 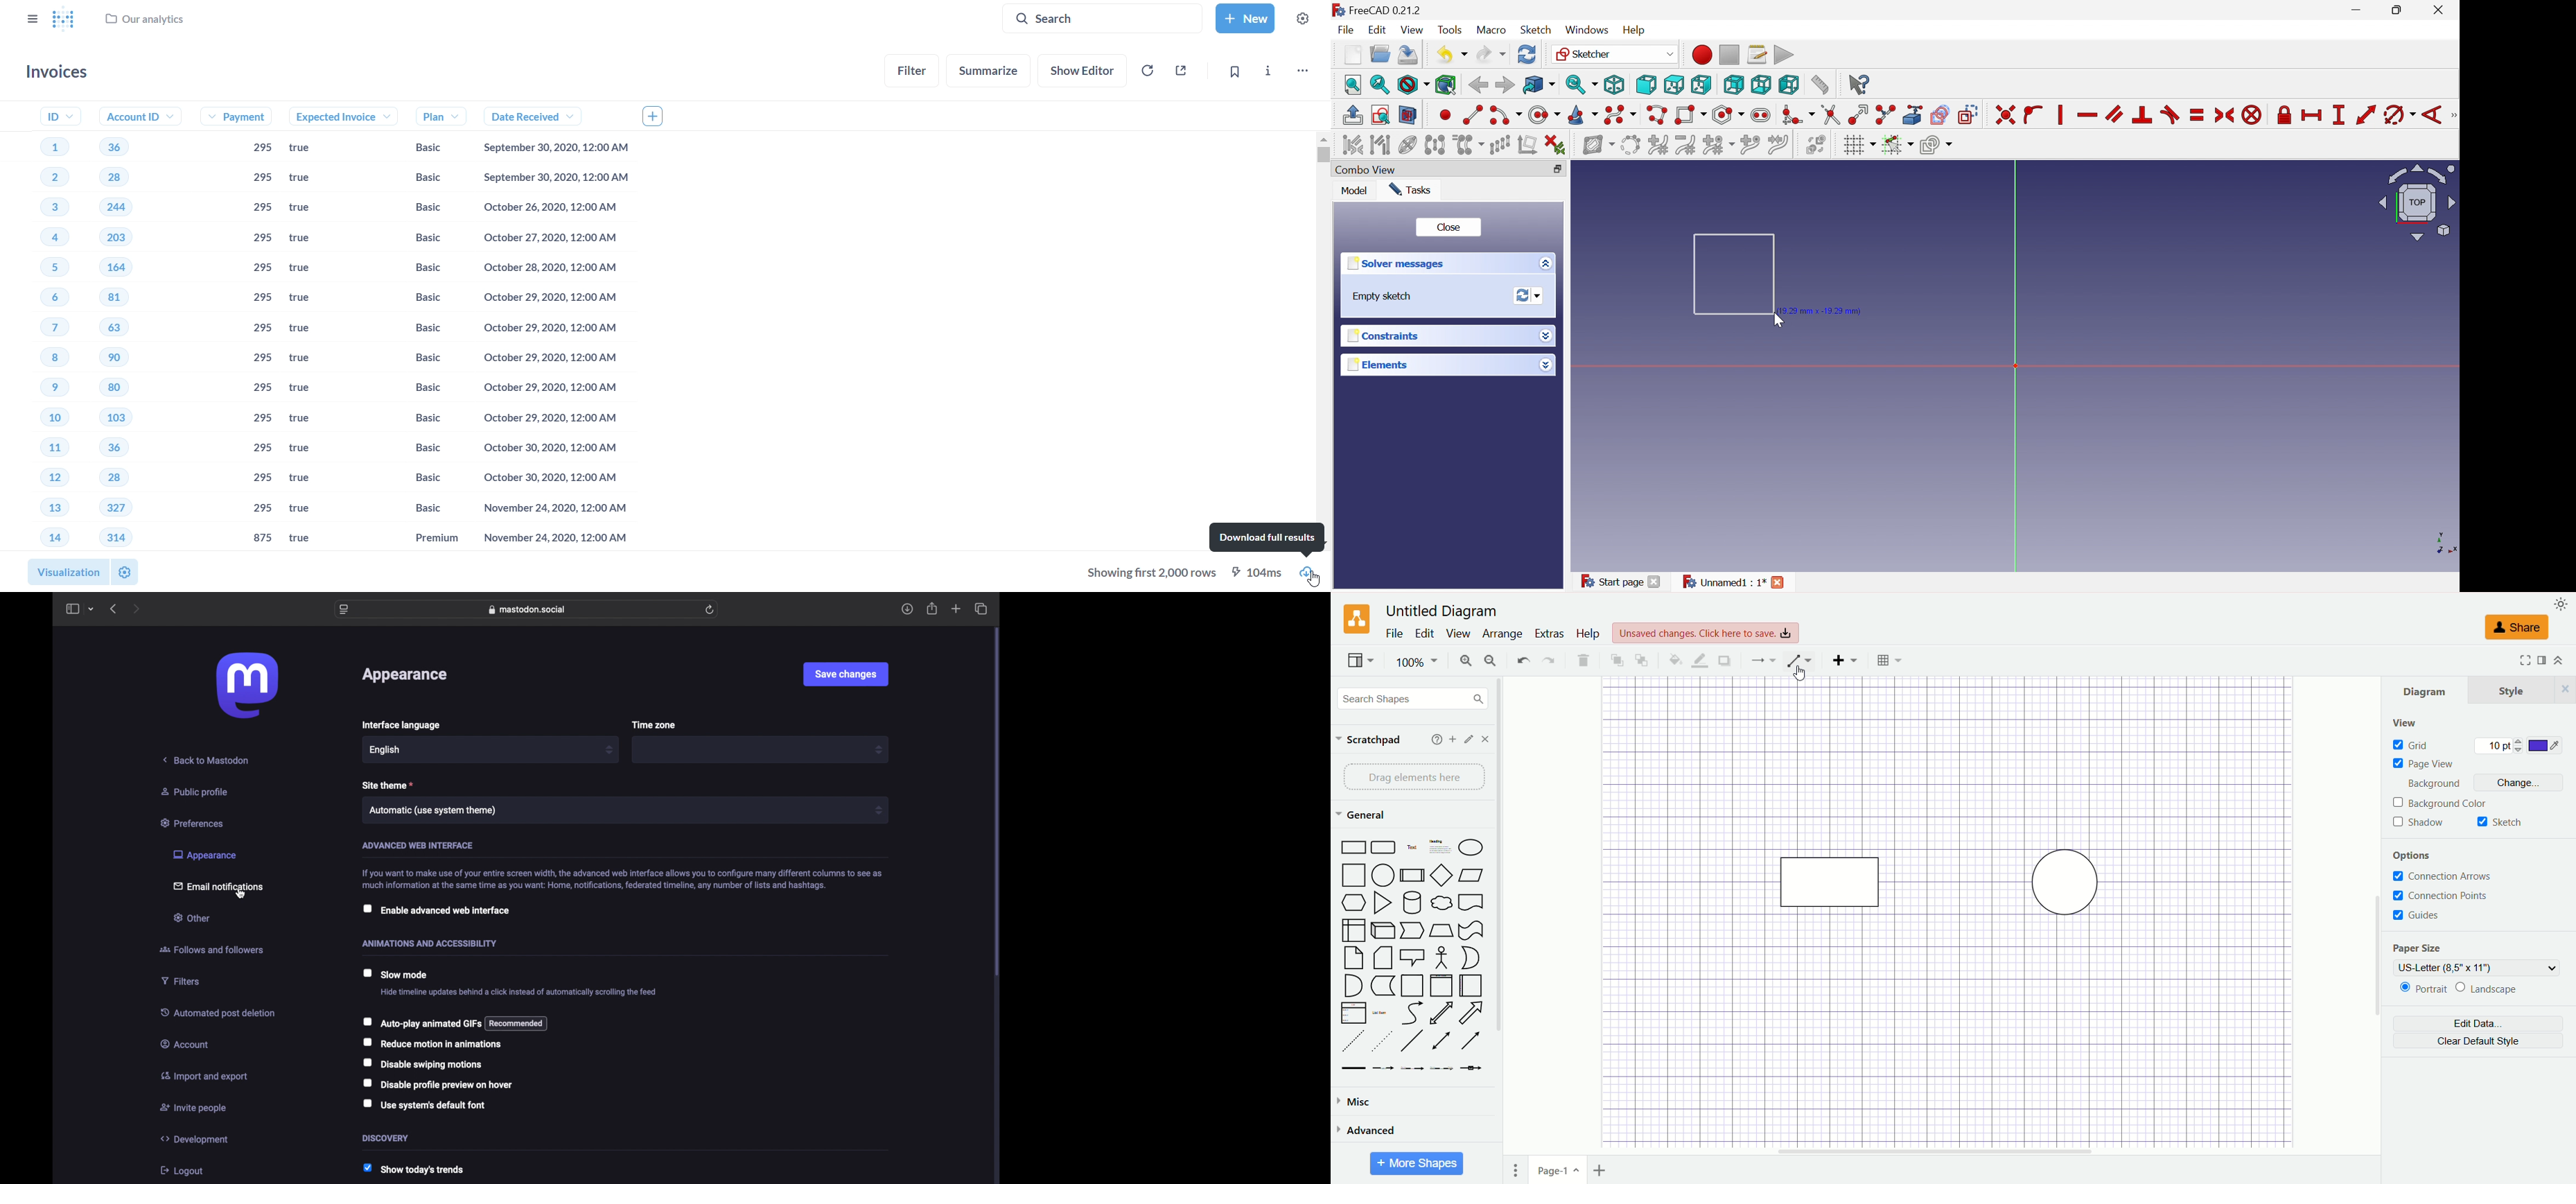 What do you see at coordinates (1725, 661) in the screenshot?
I see `shadow` at bounding box center [1725, 661].